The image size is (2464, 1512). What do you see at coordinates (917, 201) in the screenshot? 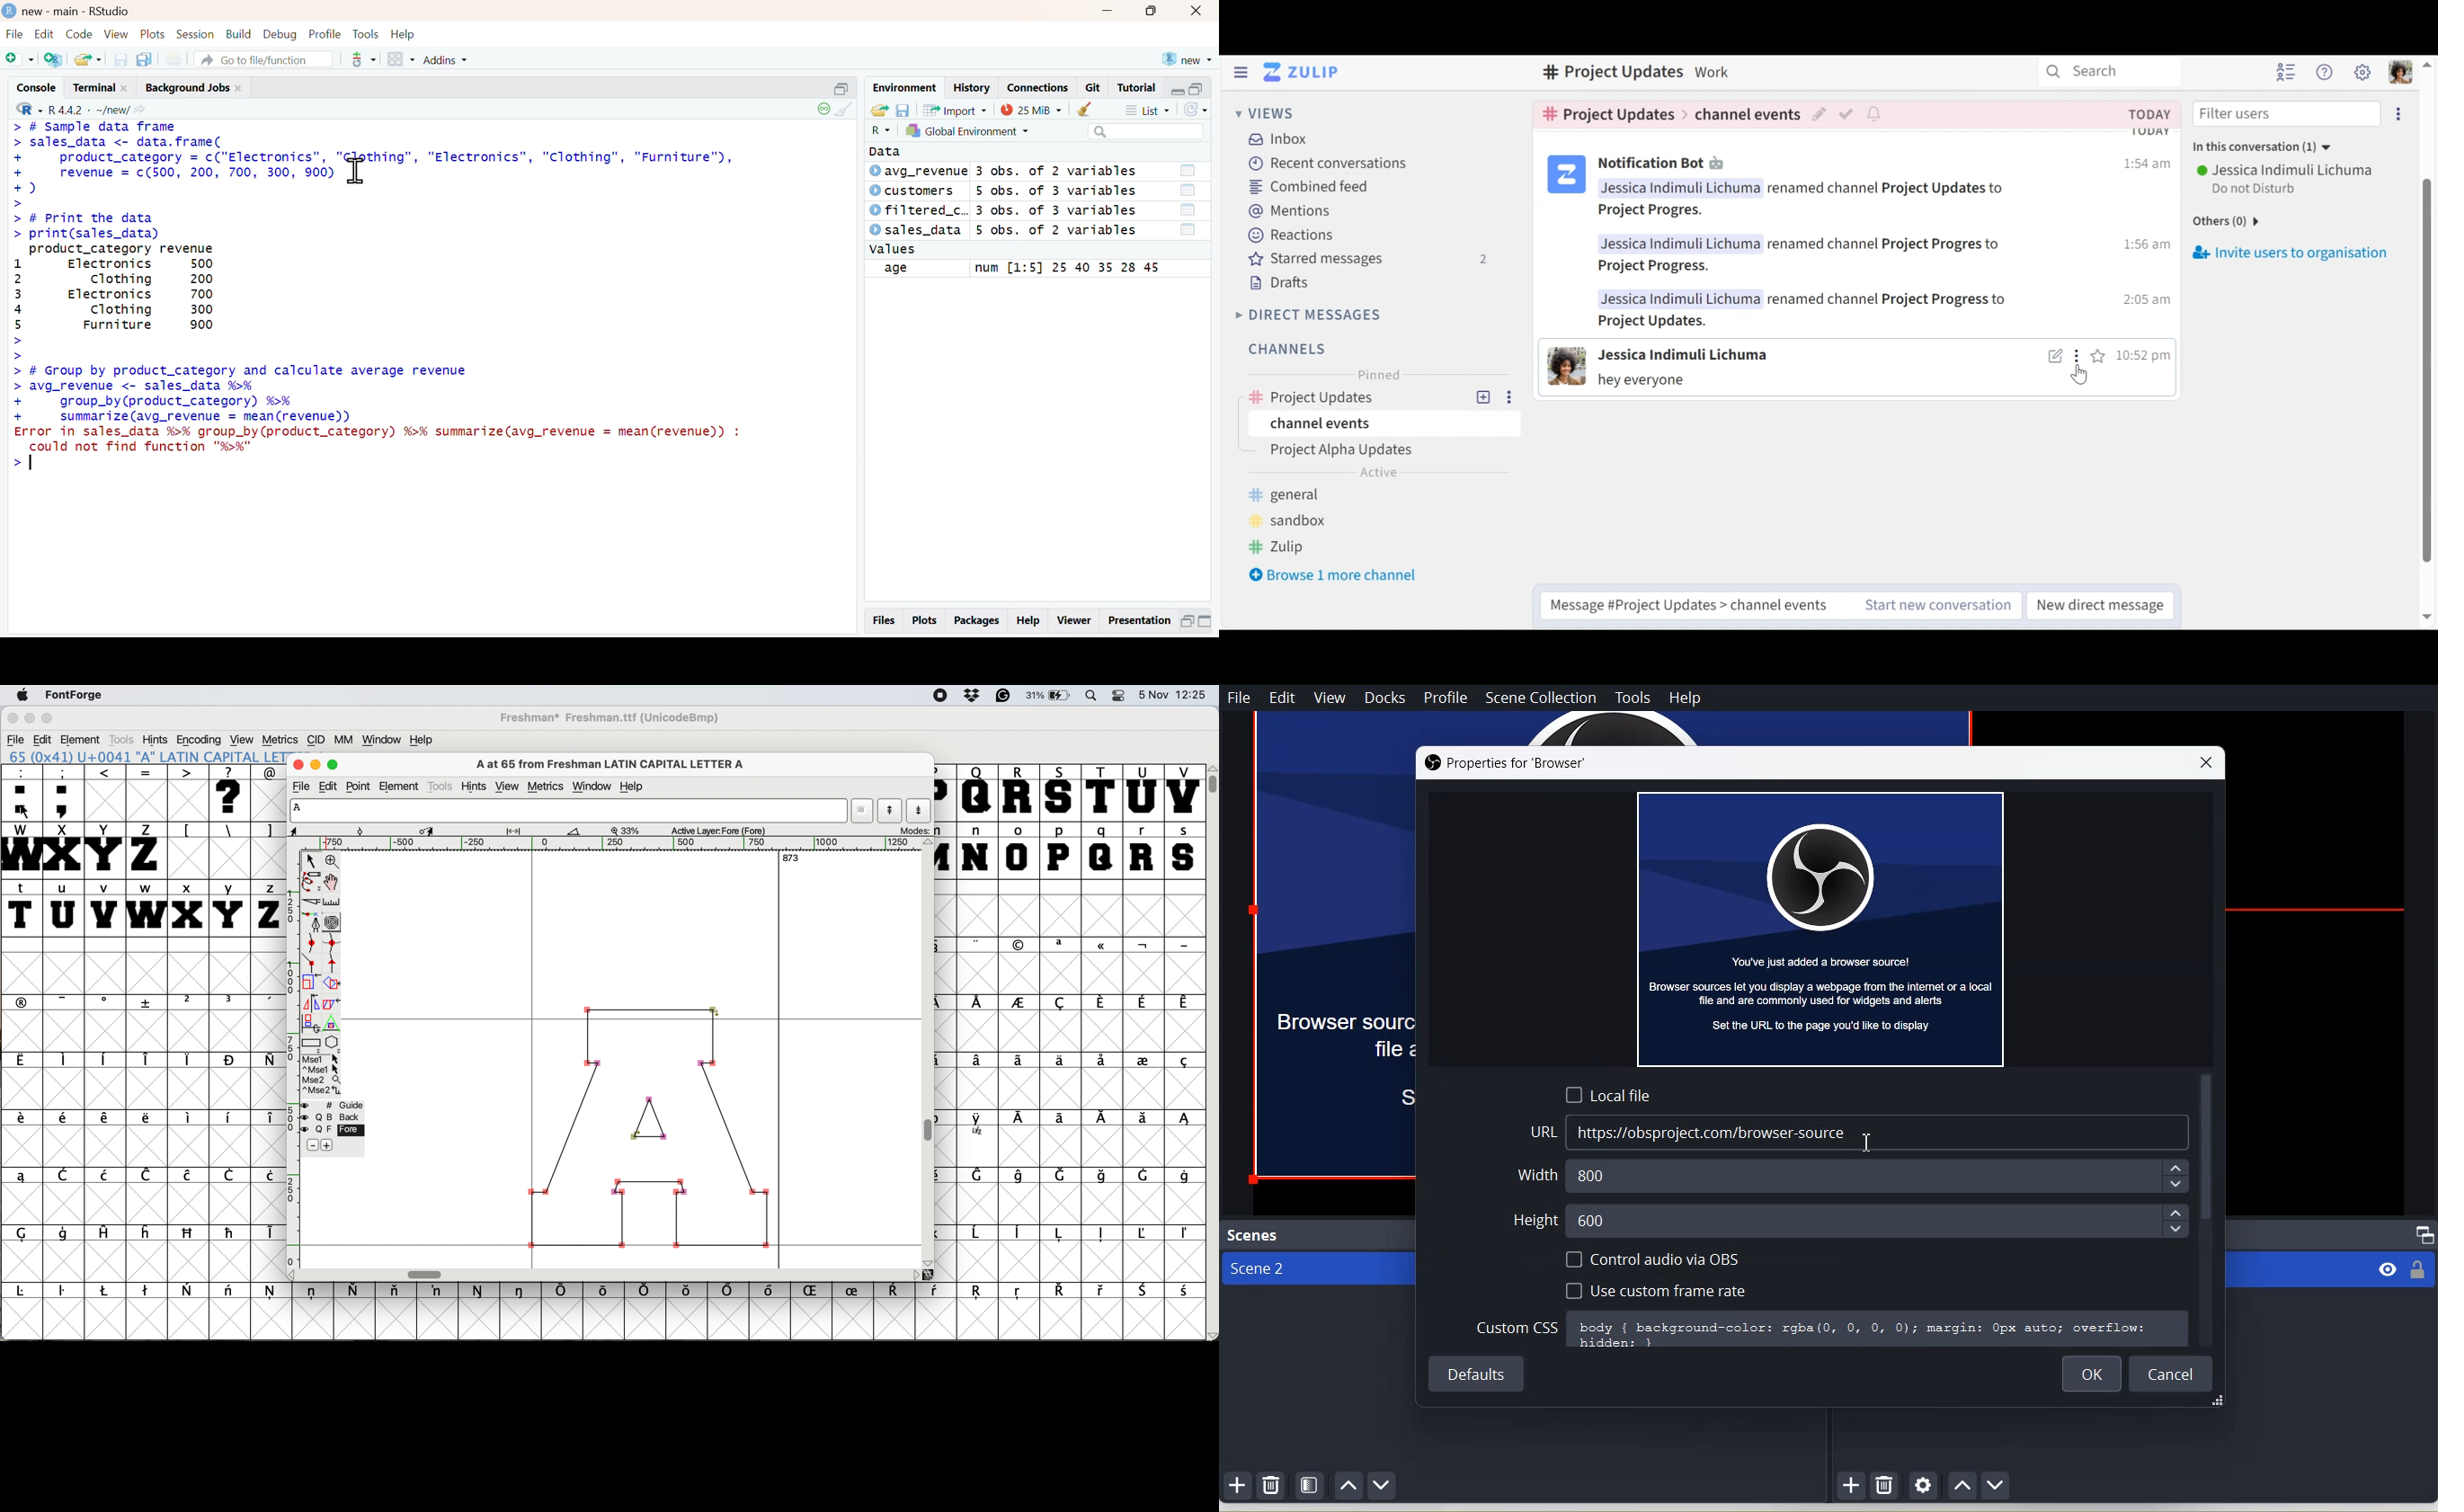
I see `Dataset names` at bounding box center [917, 201].